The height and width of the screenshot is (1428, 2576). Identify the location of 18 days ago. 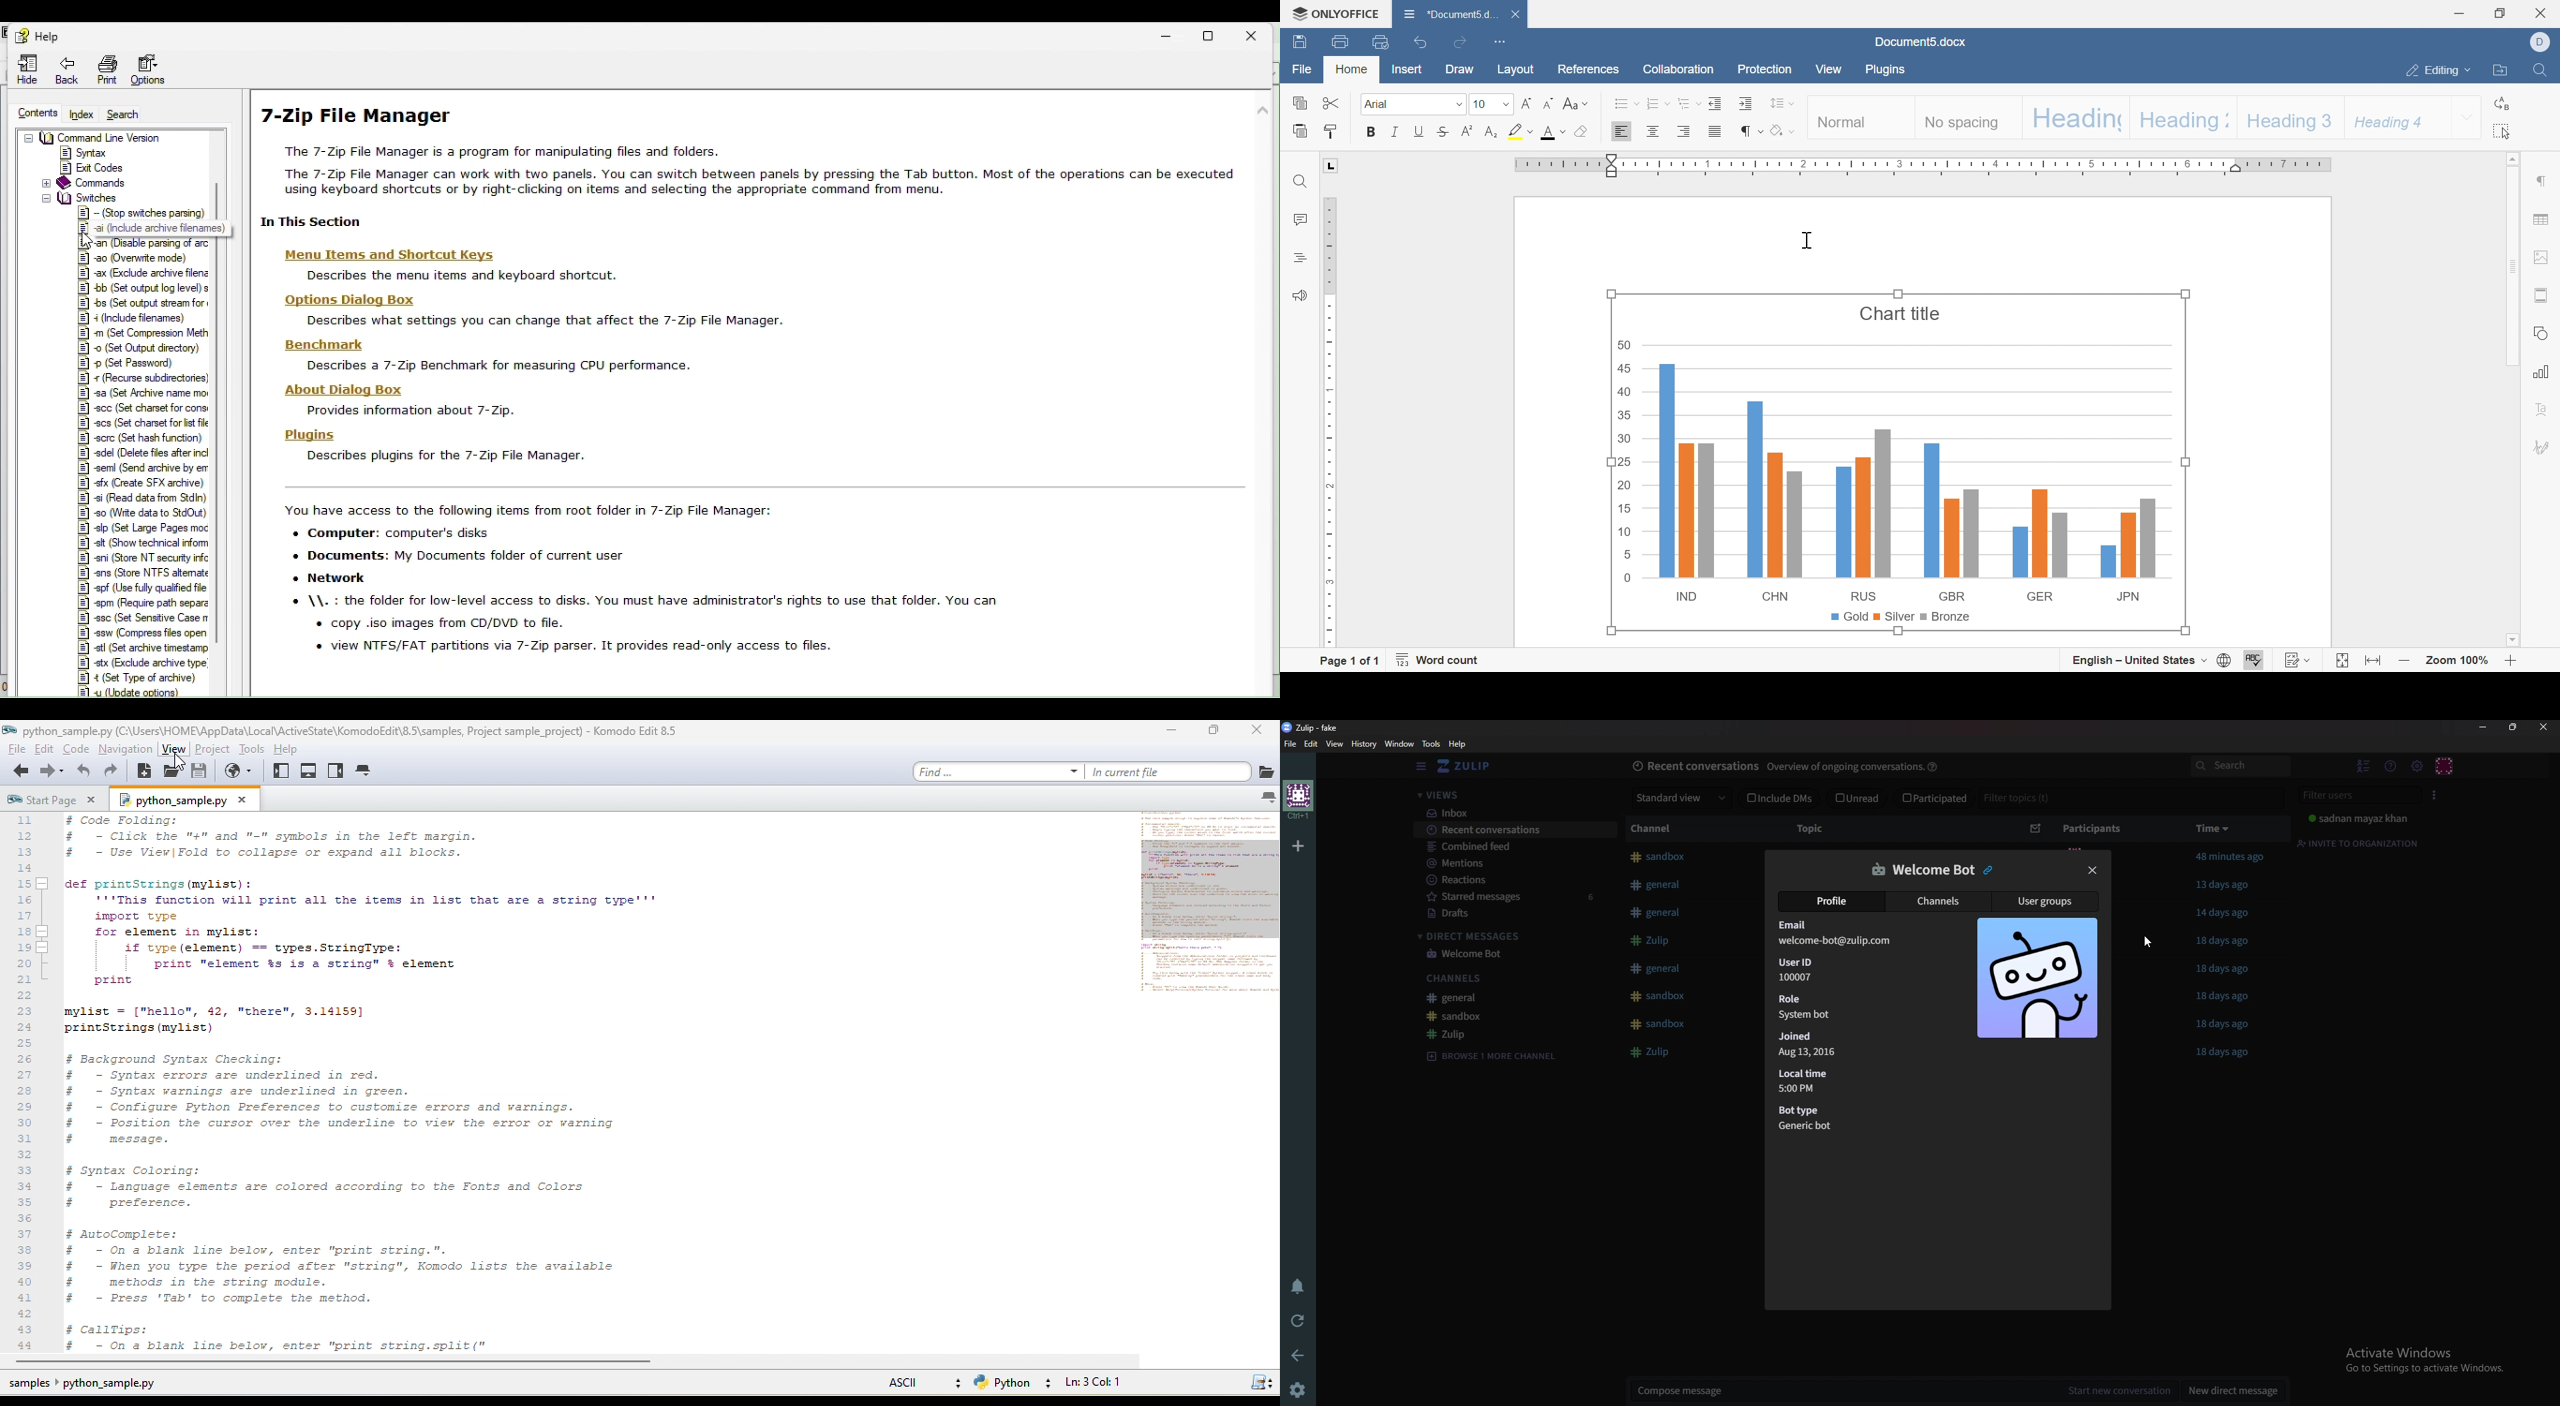
(2228, 1053).